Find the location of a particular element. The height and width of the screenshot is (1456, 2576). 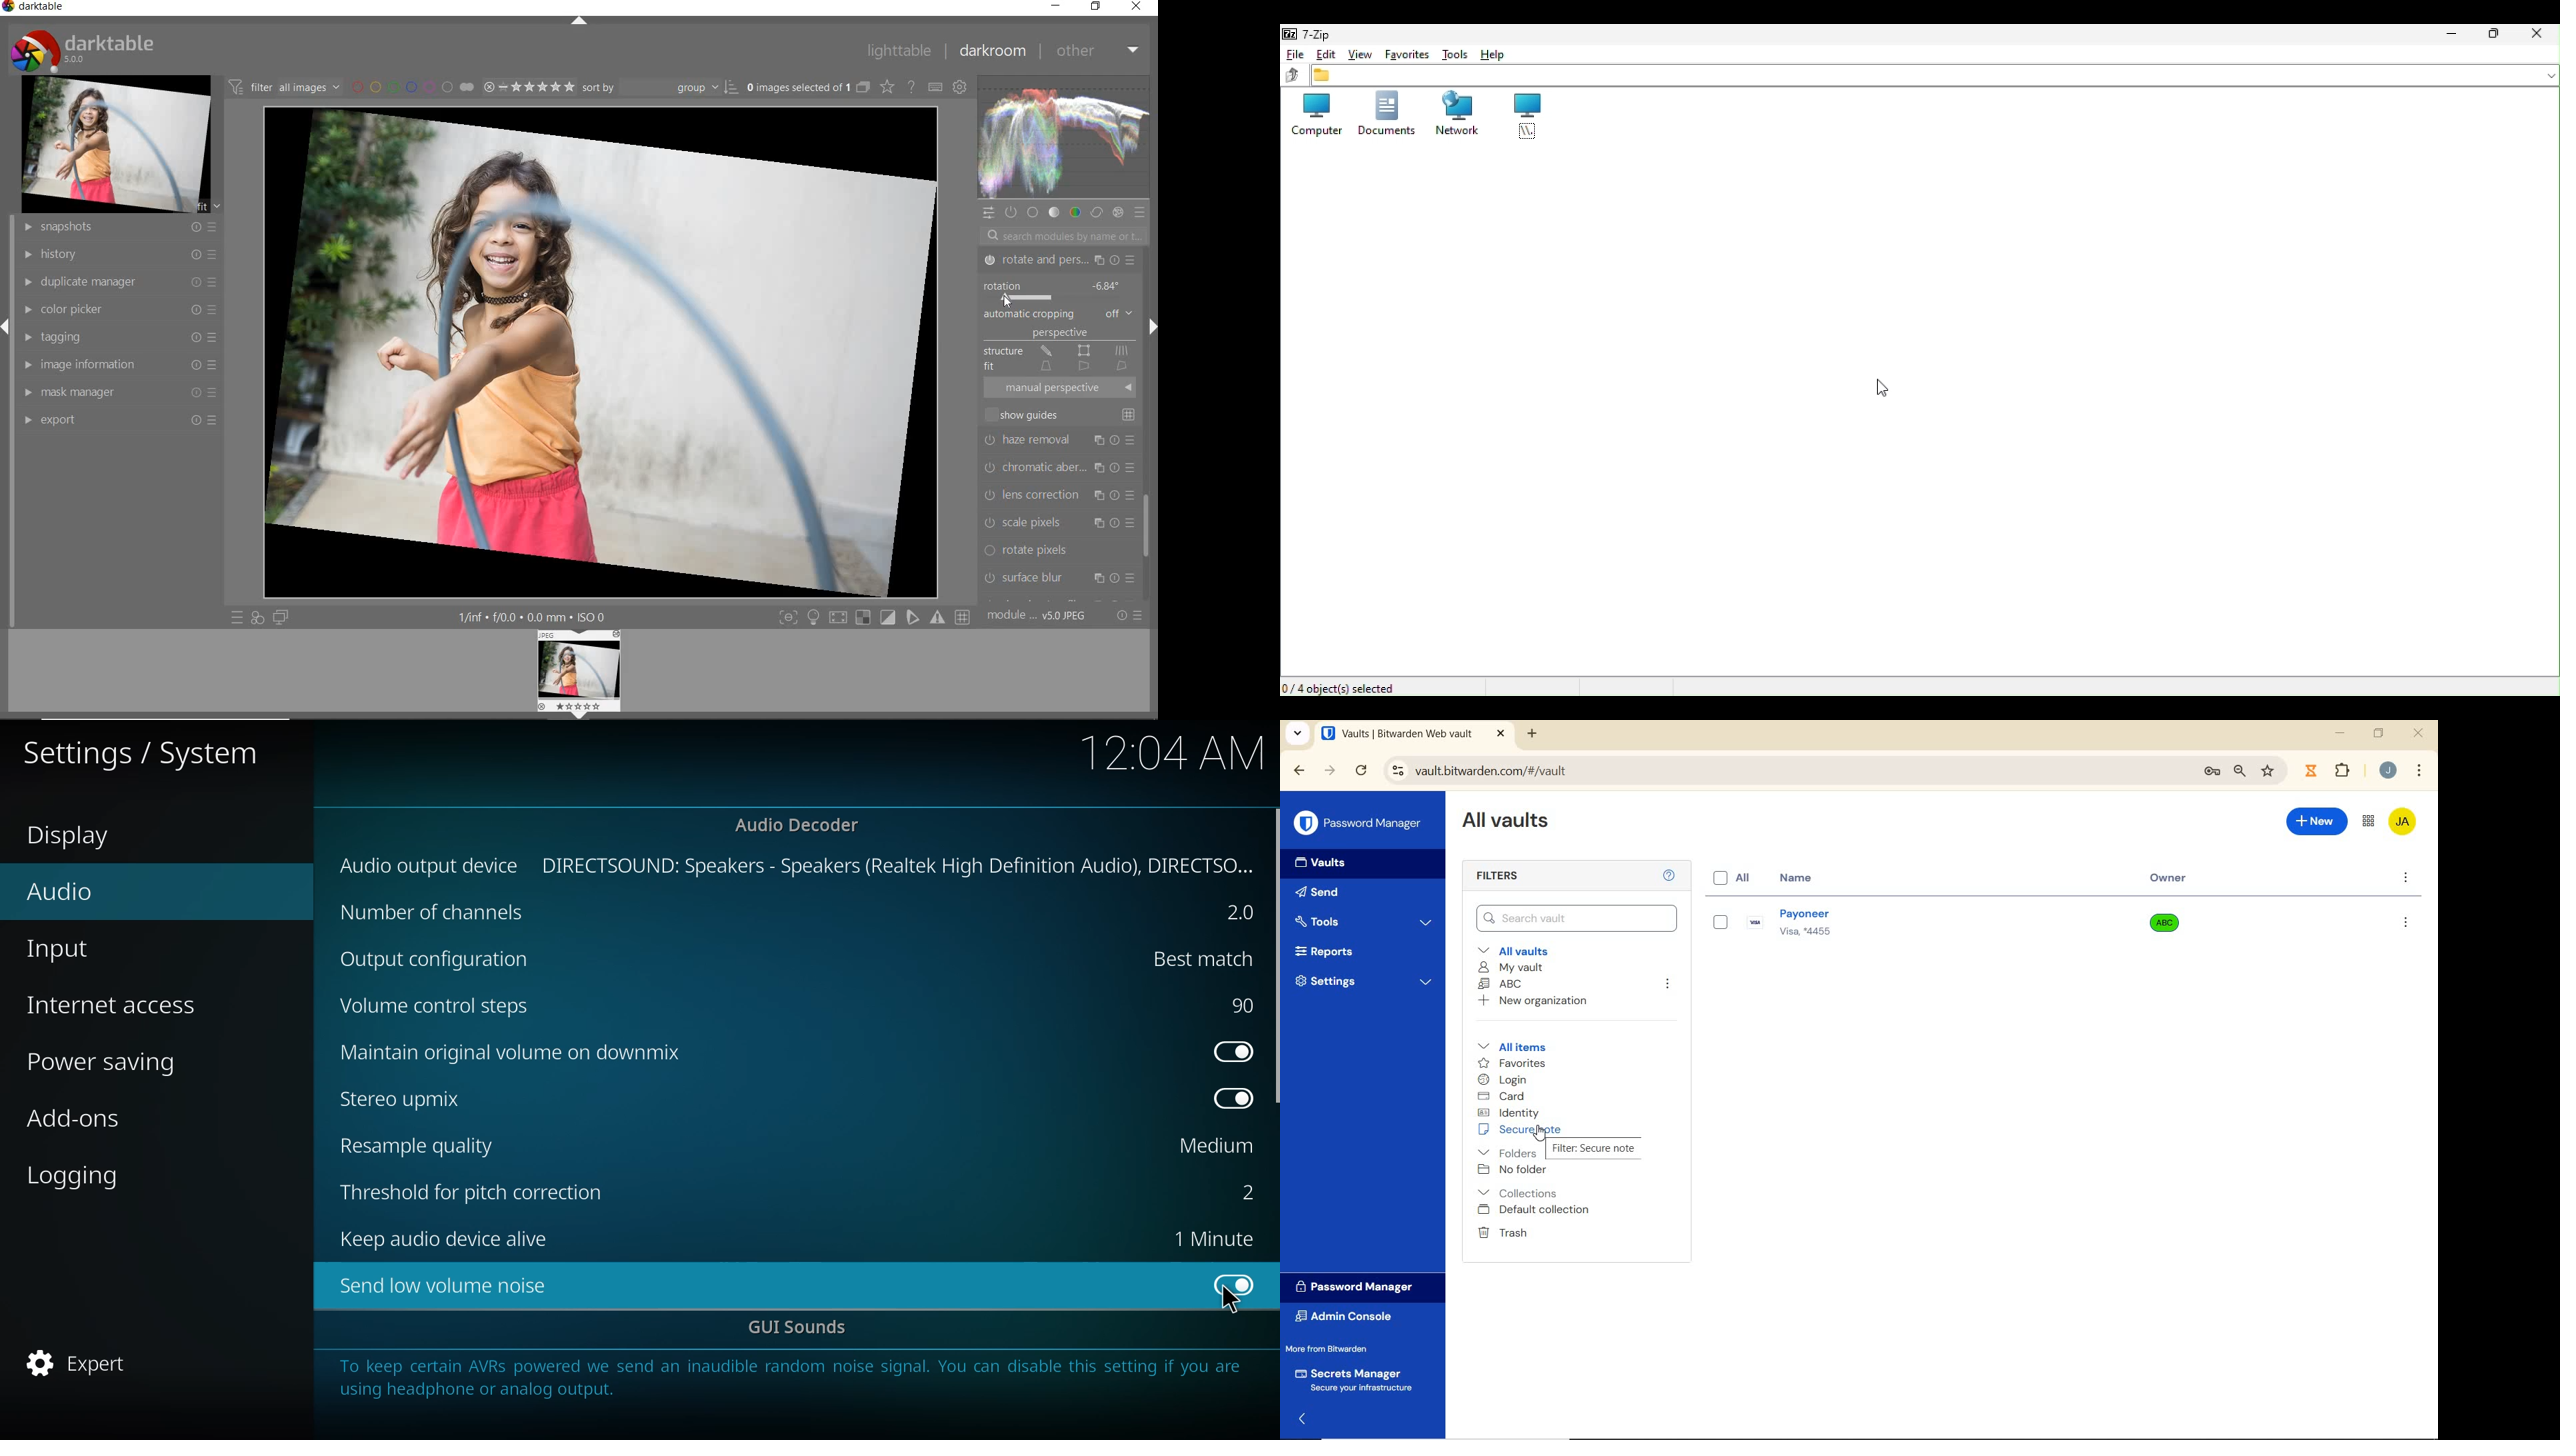

add-ons is located at coordinates (77, 1119).